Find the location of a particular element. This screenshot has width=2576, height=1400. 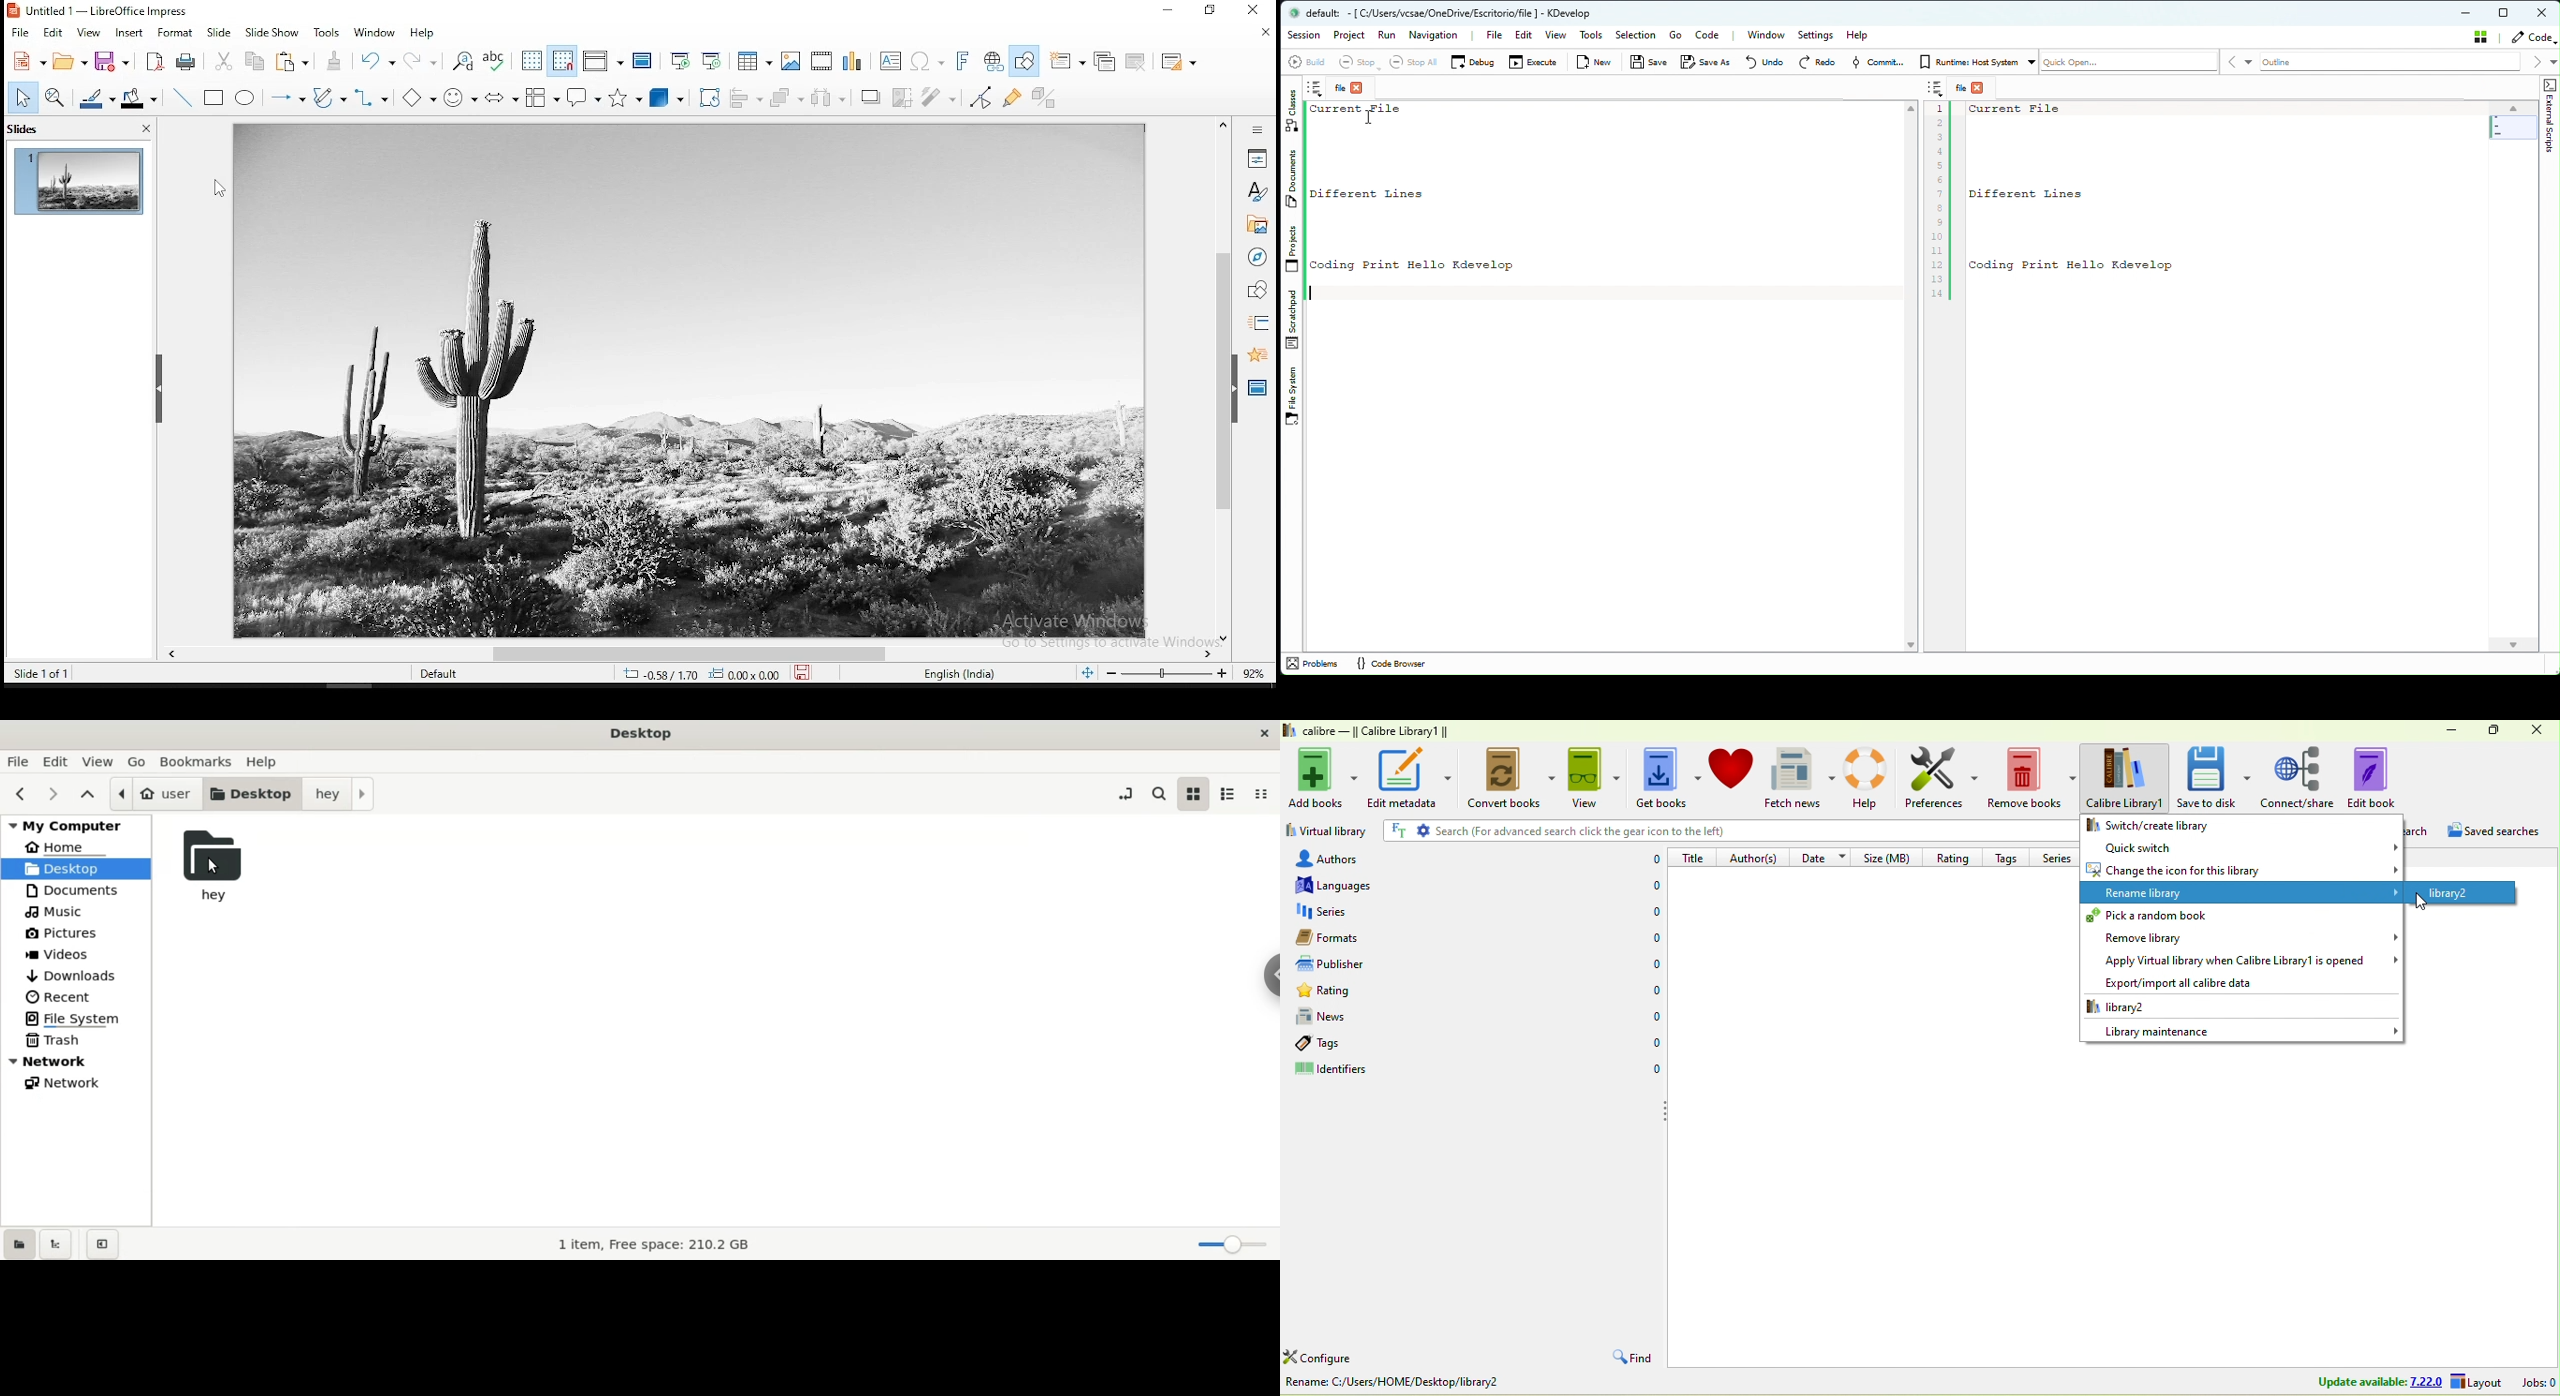

undo is located at coordinates (379, 63).